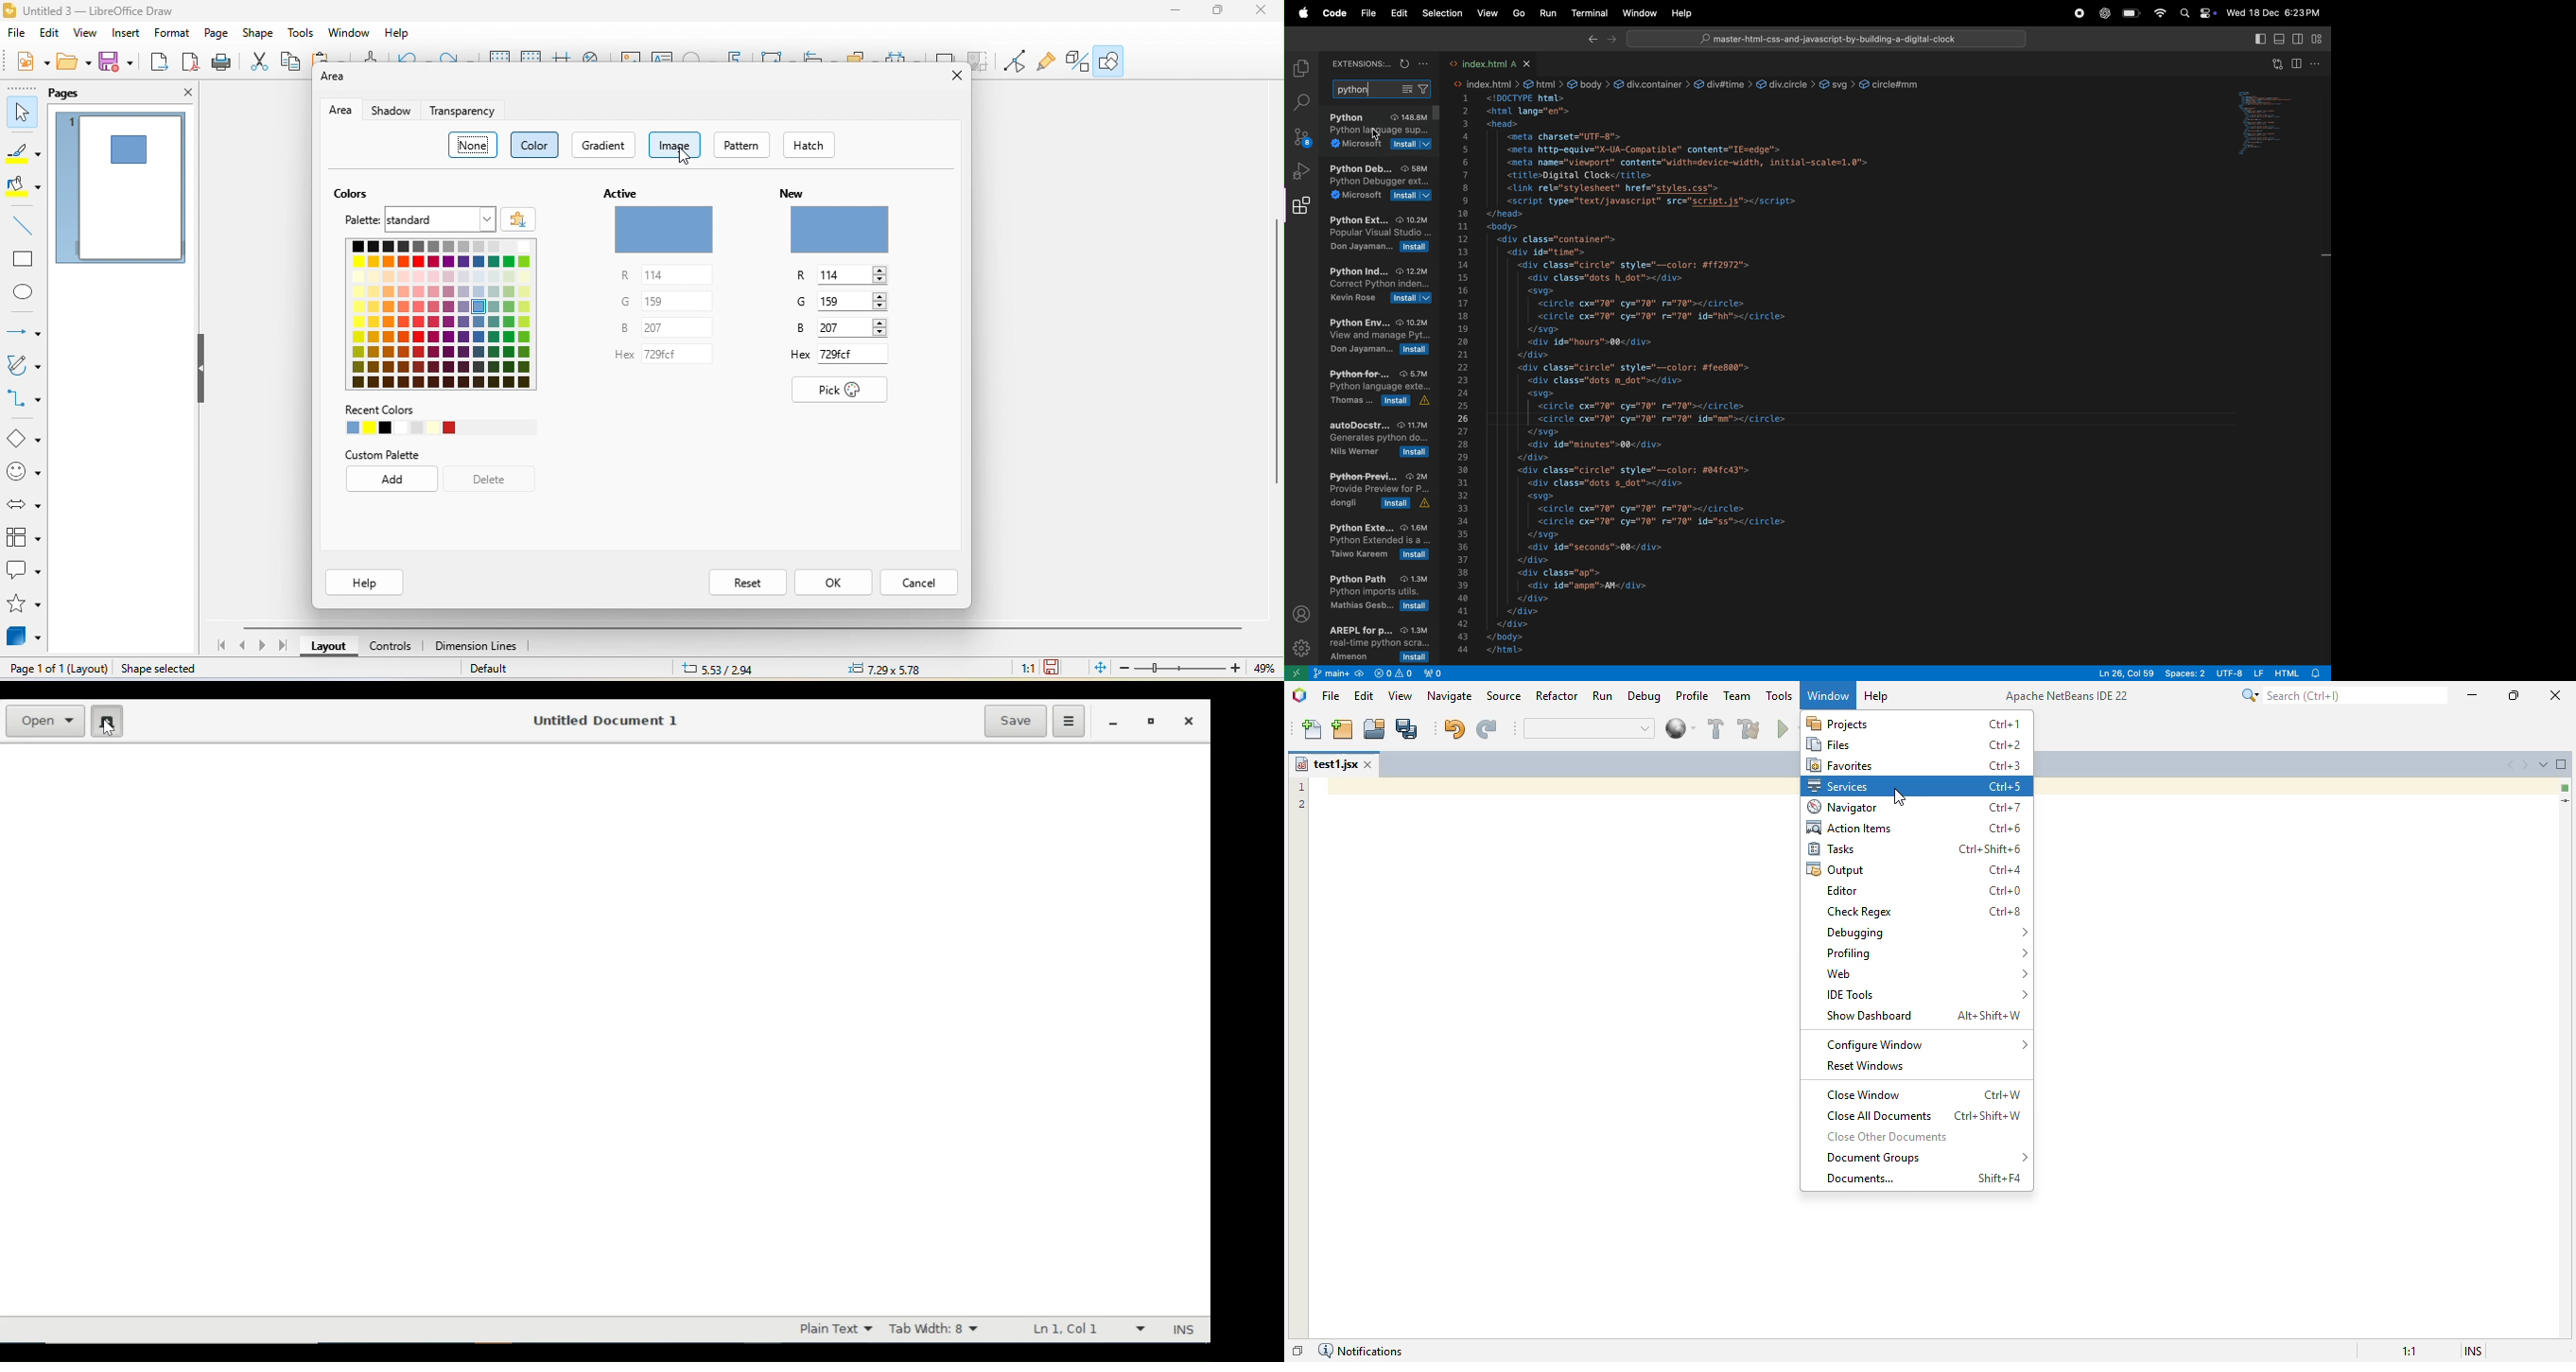 The image size is (2576, 1372). I want to click on action items, so click(1850, 828).